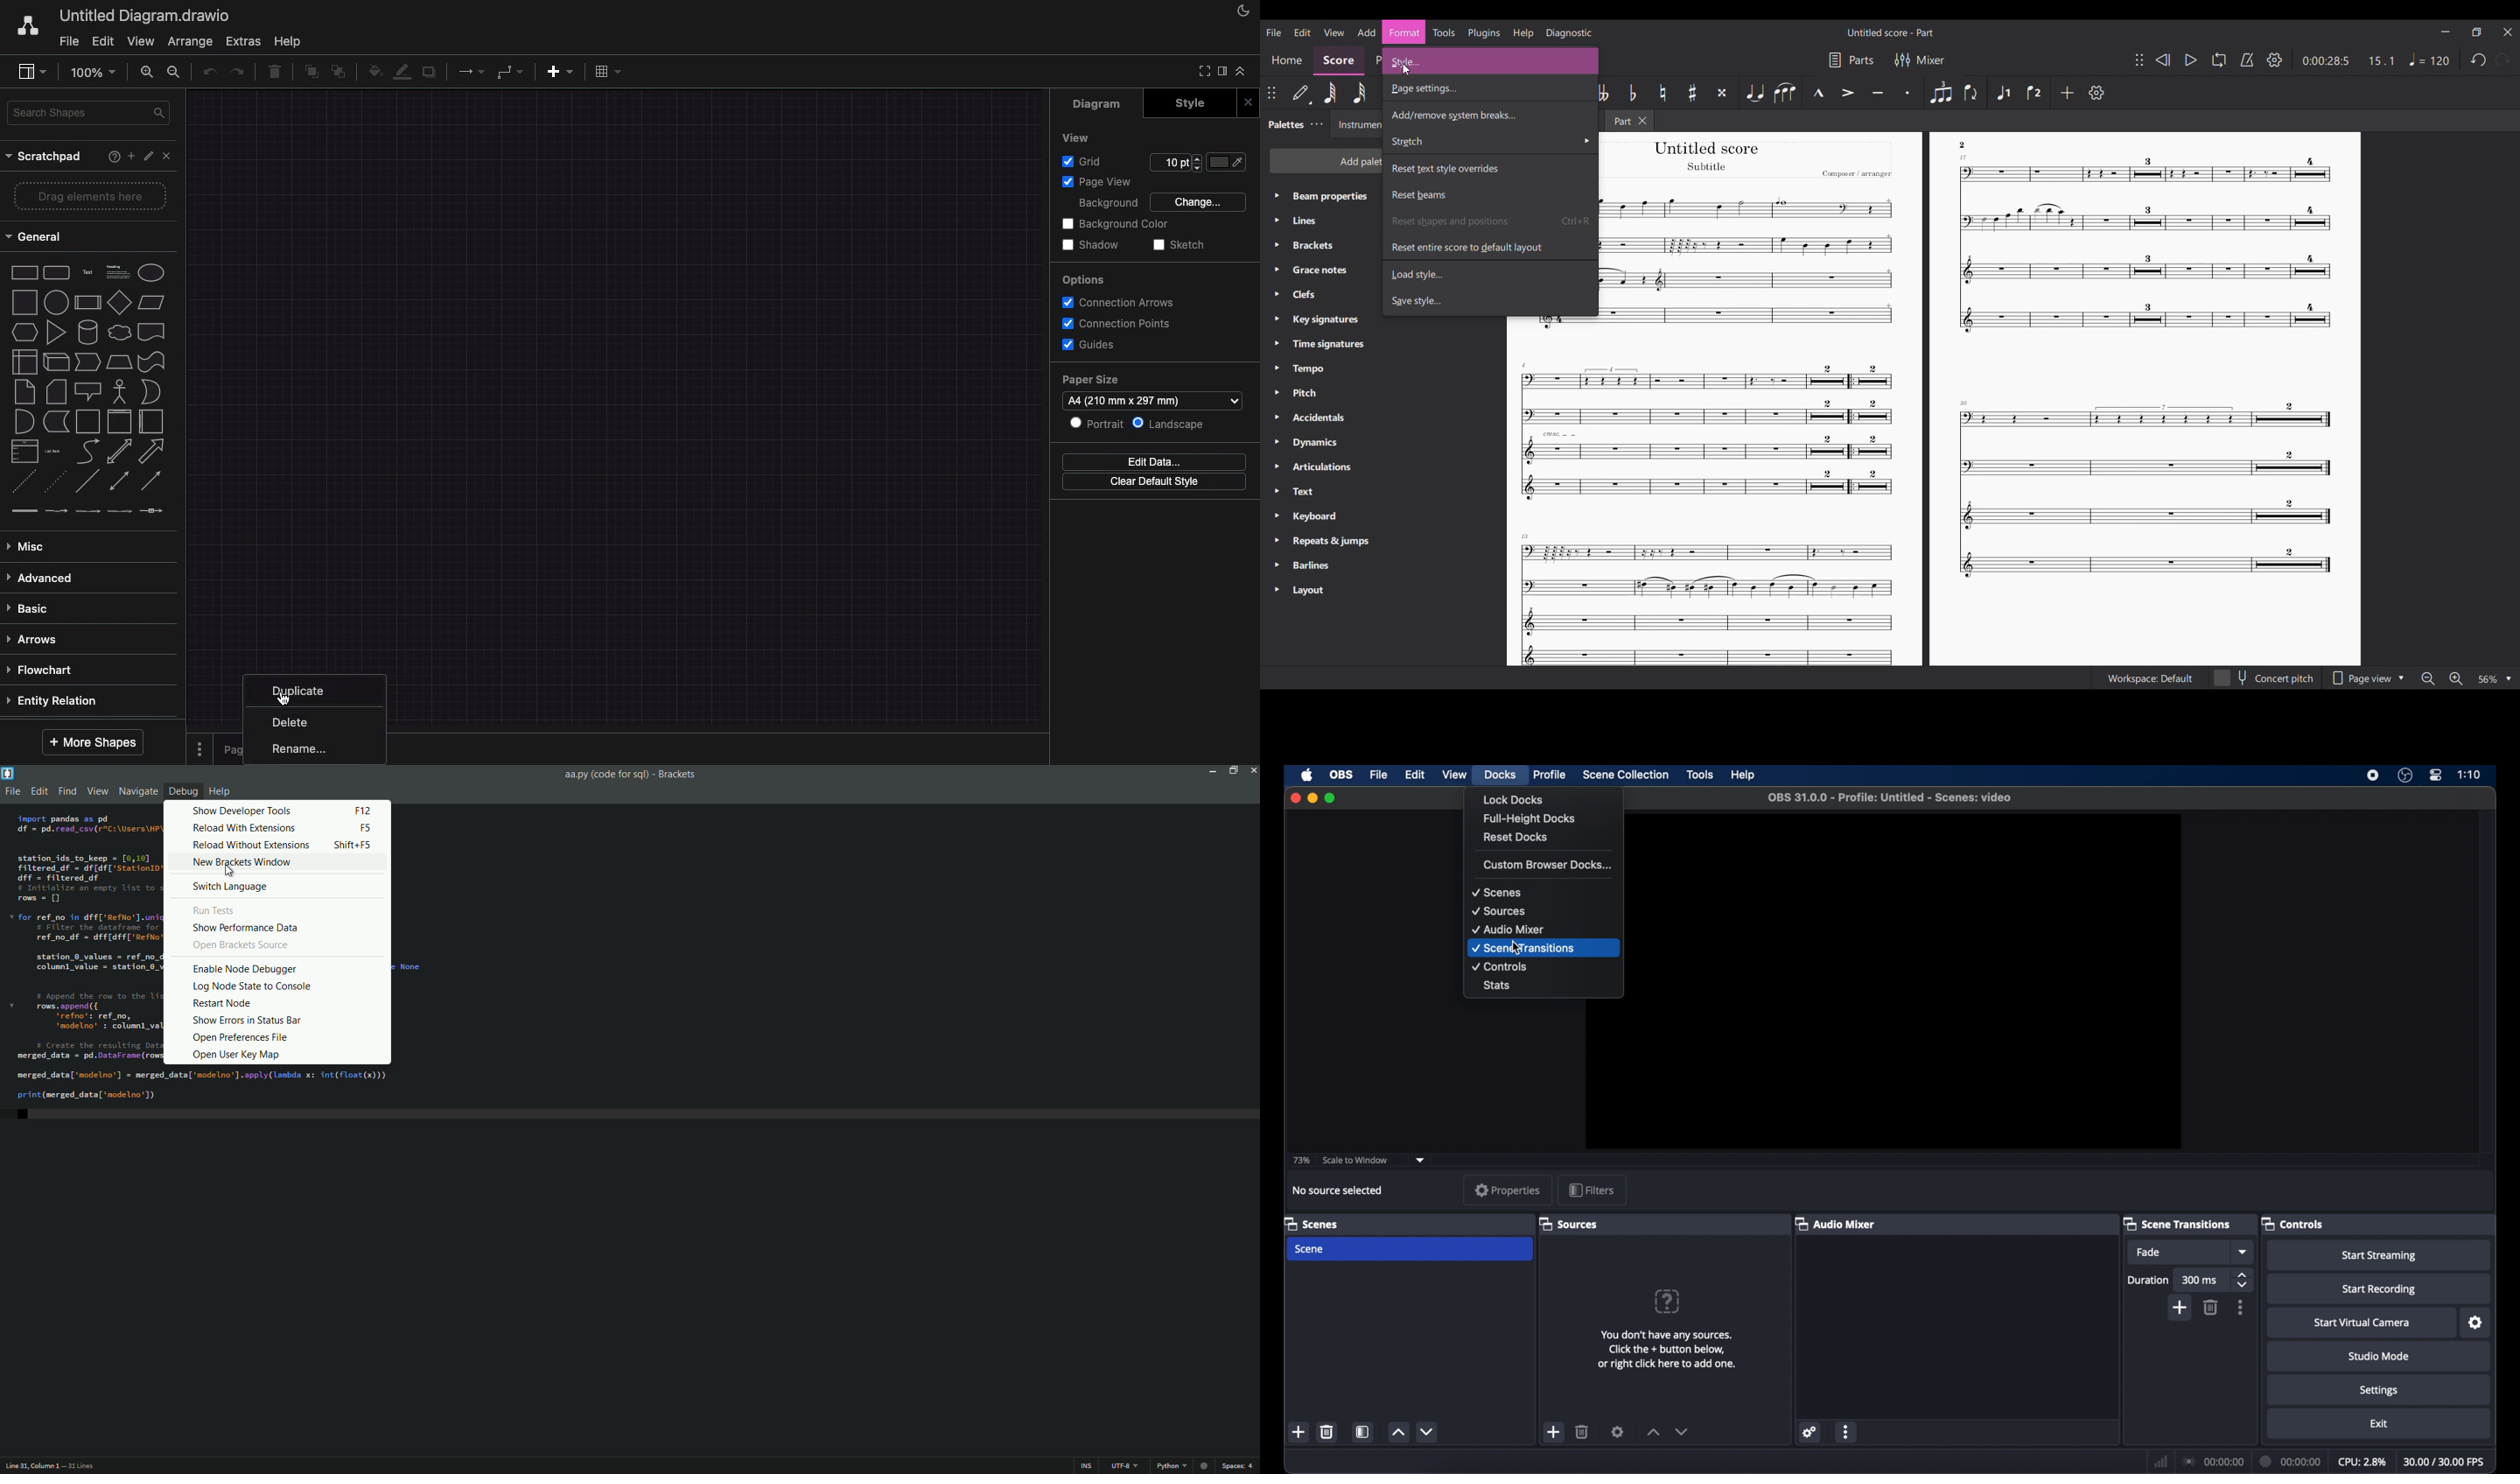 Image resolution: width=2520 pixels, height=1484 pixels. Describe the element at coordinates (1310, 1249) in the screenshot. I see `scene` at that location.